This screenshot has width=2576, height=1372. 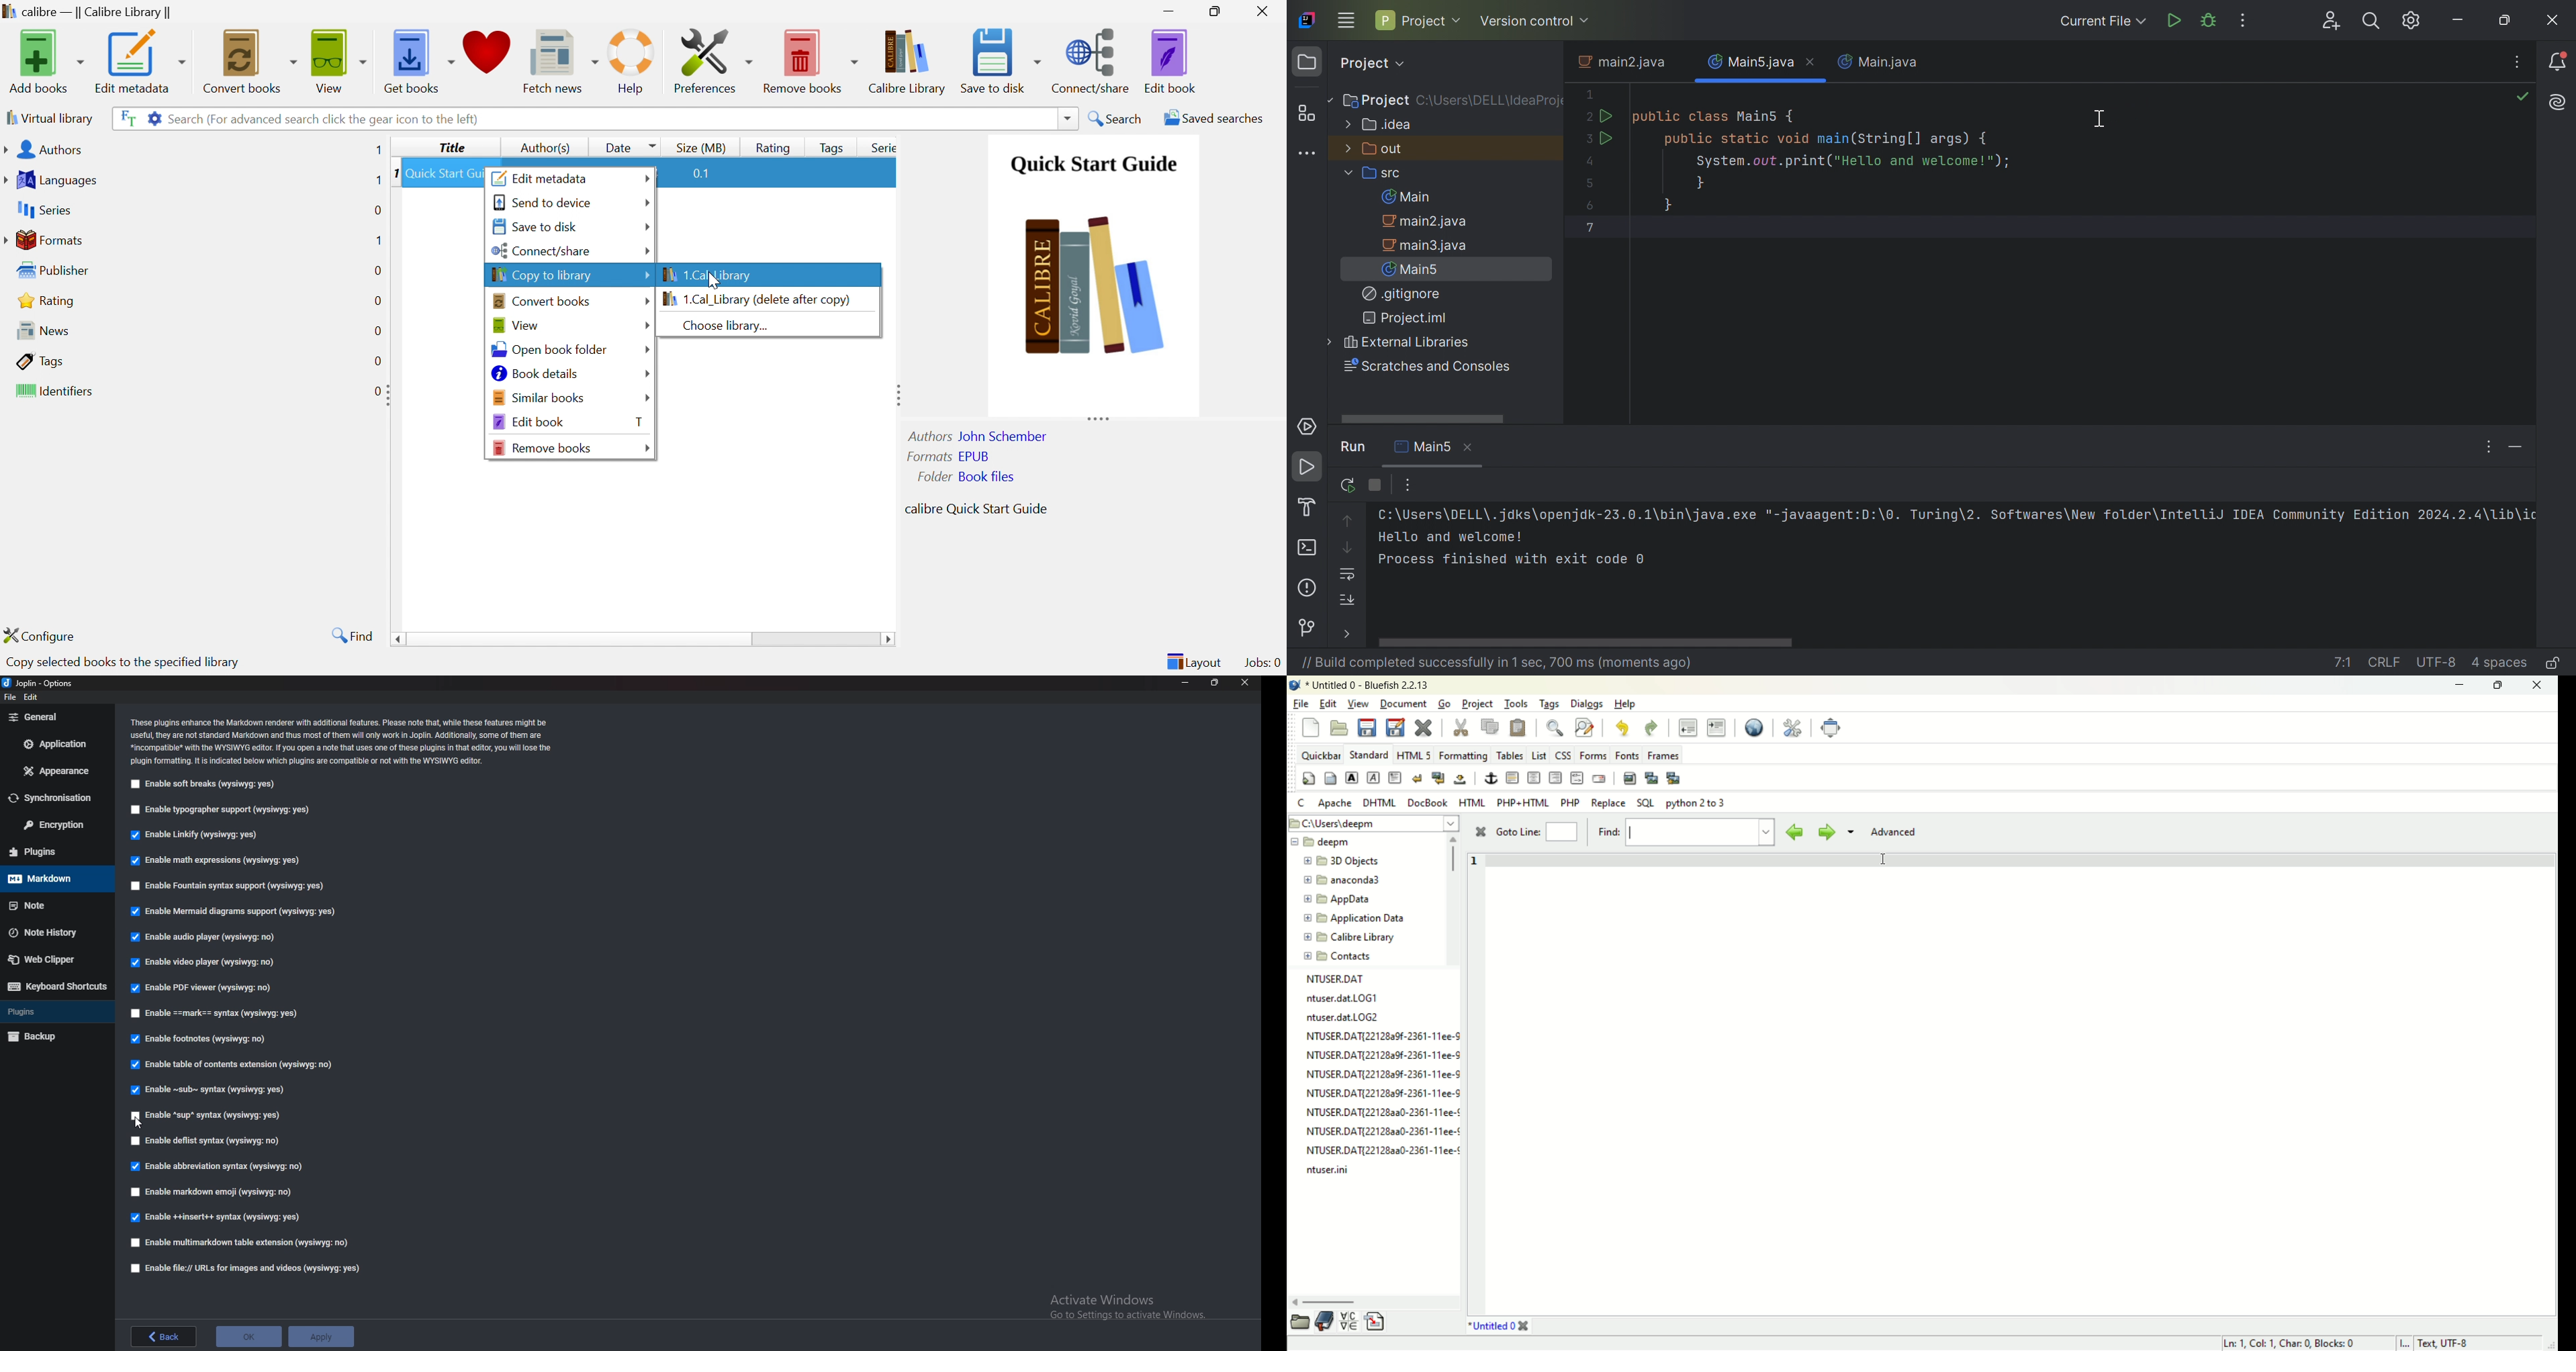 What do you see at coordinates (346, 741) in the screenshot?
I see `Info` at bounding box center [346, 741].